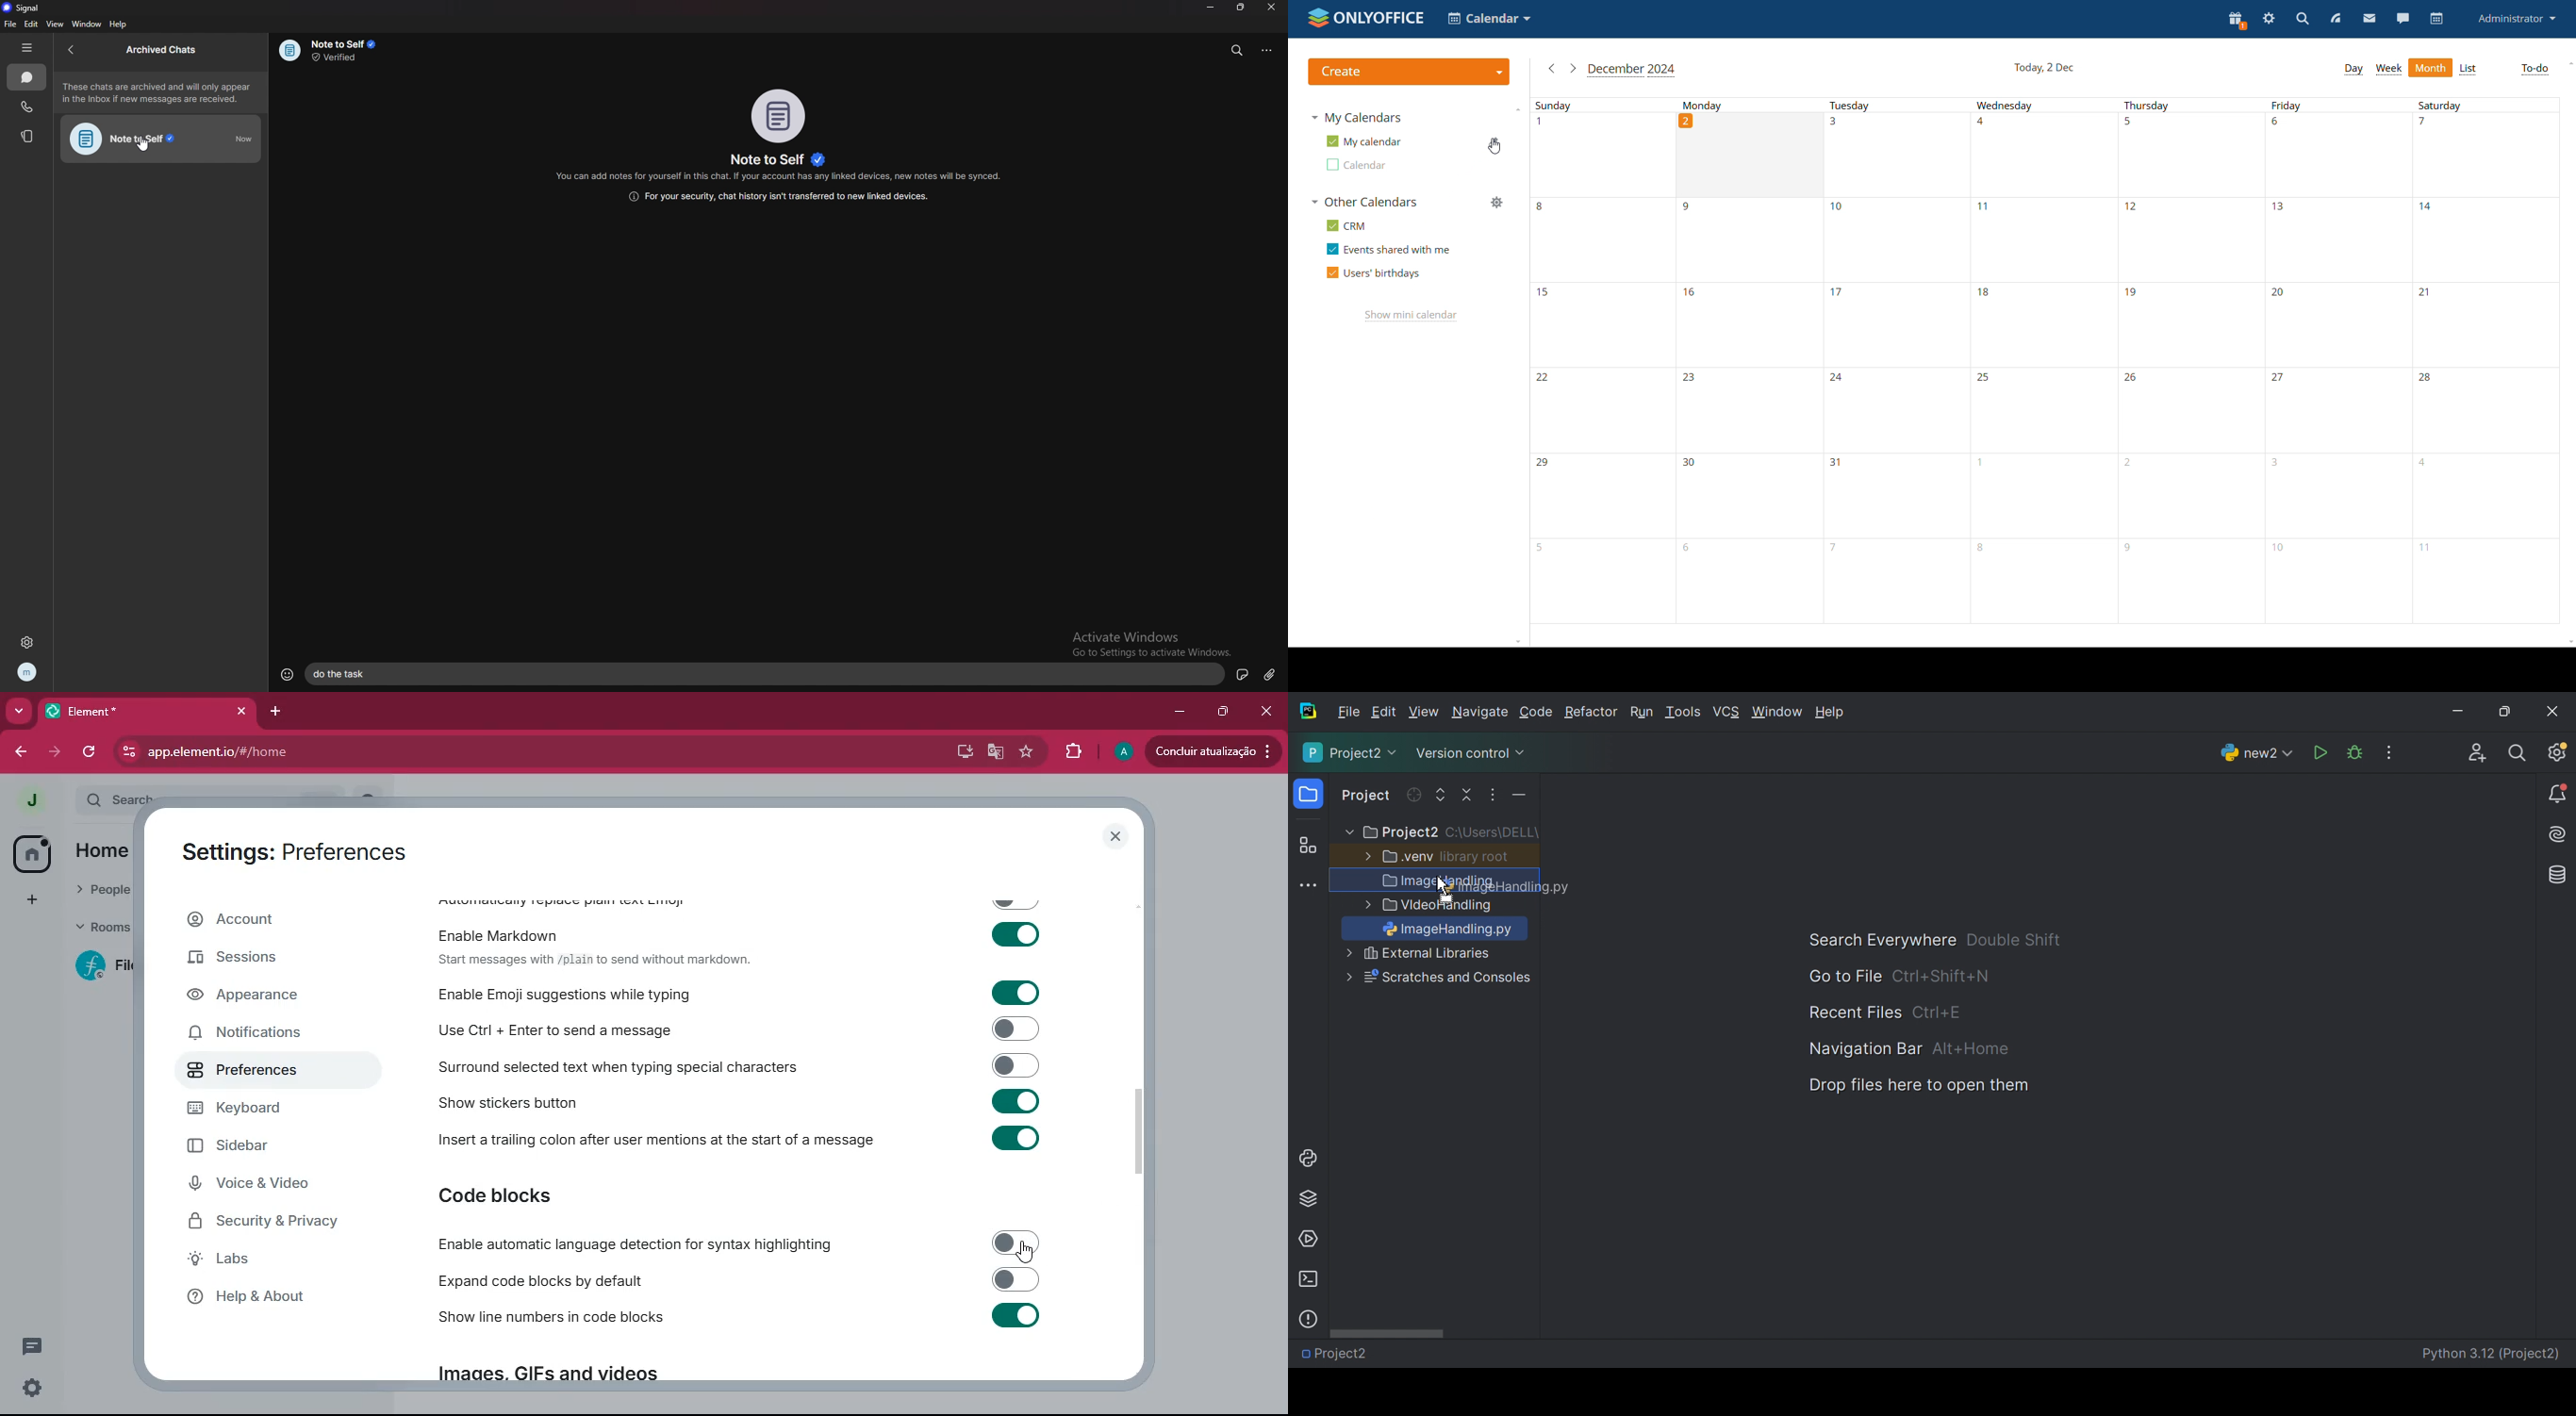  What do you see at coordinates (31, 854) in the screenshot?
I see `home` at bounding box center [31, 854].